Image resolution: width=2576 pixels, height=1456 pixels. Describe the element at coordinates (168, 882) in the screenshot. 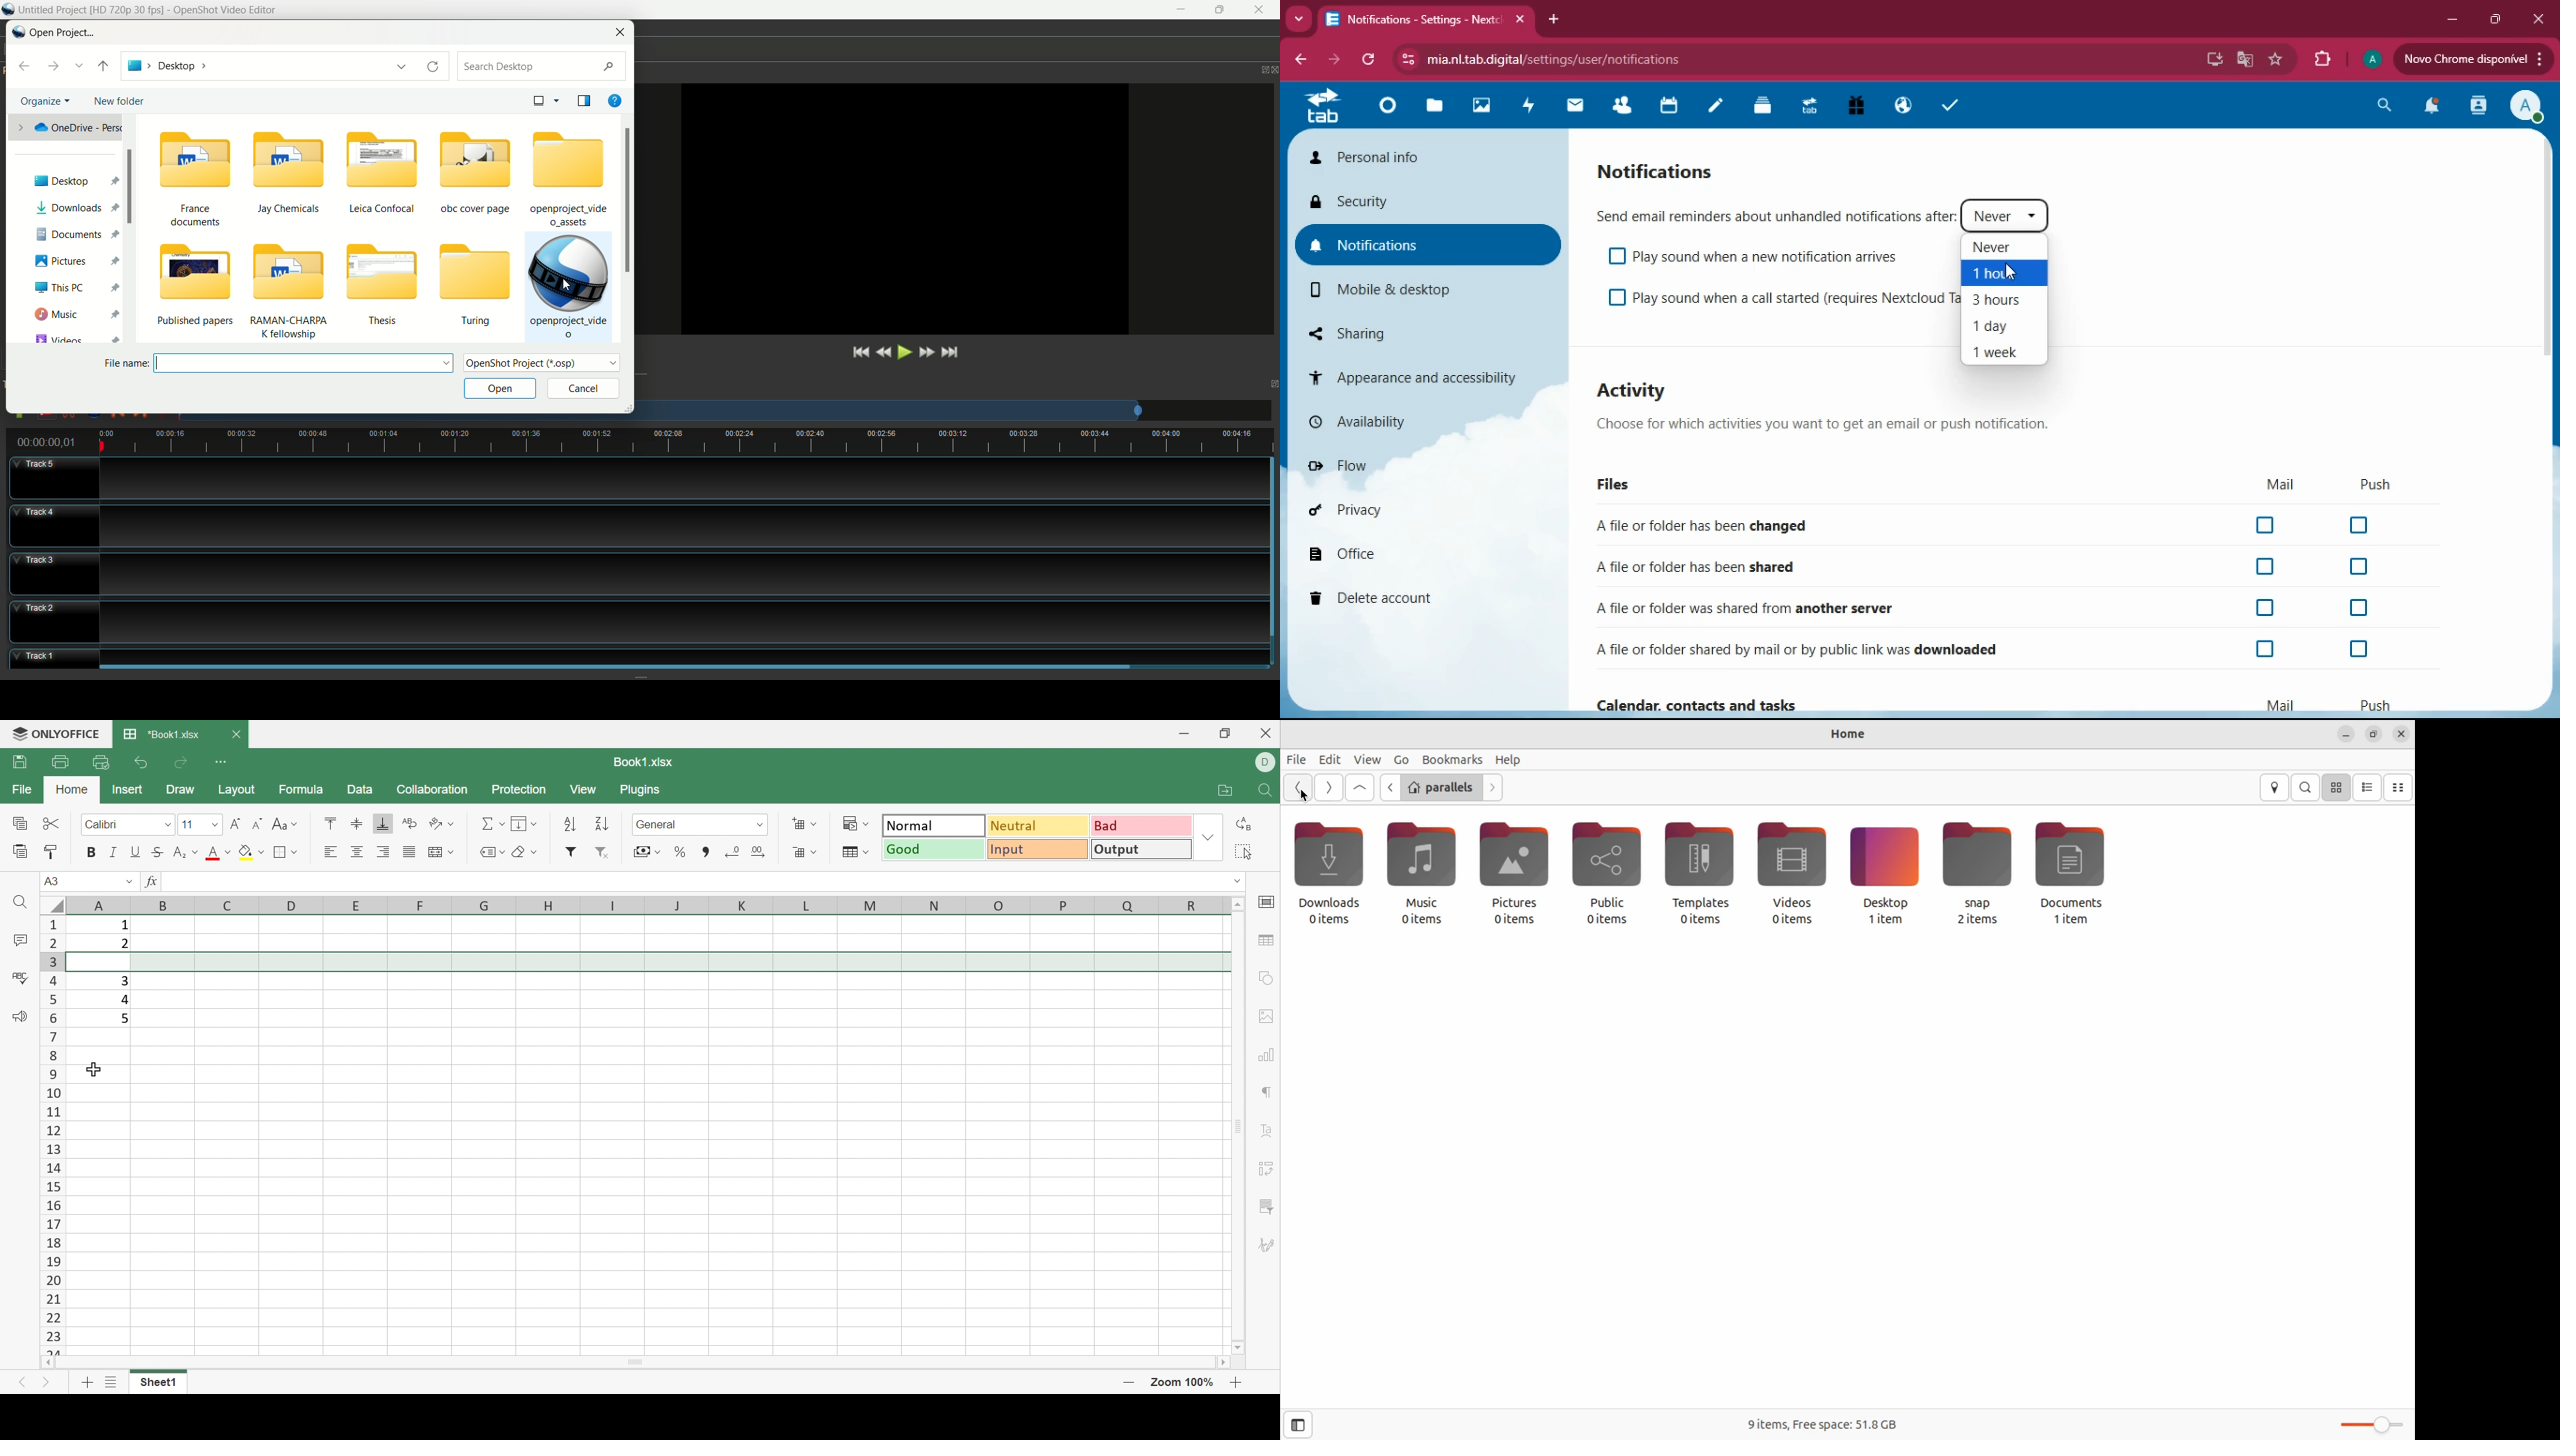

I see `1` at that location.